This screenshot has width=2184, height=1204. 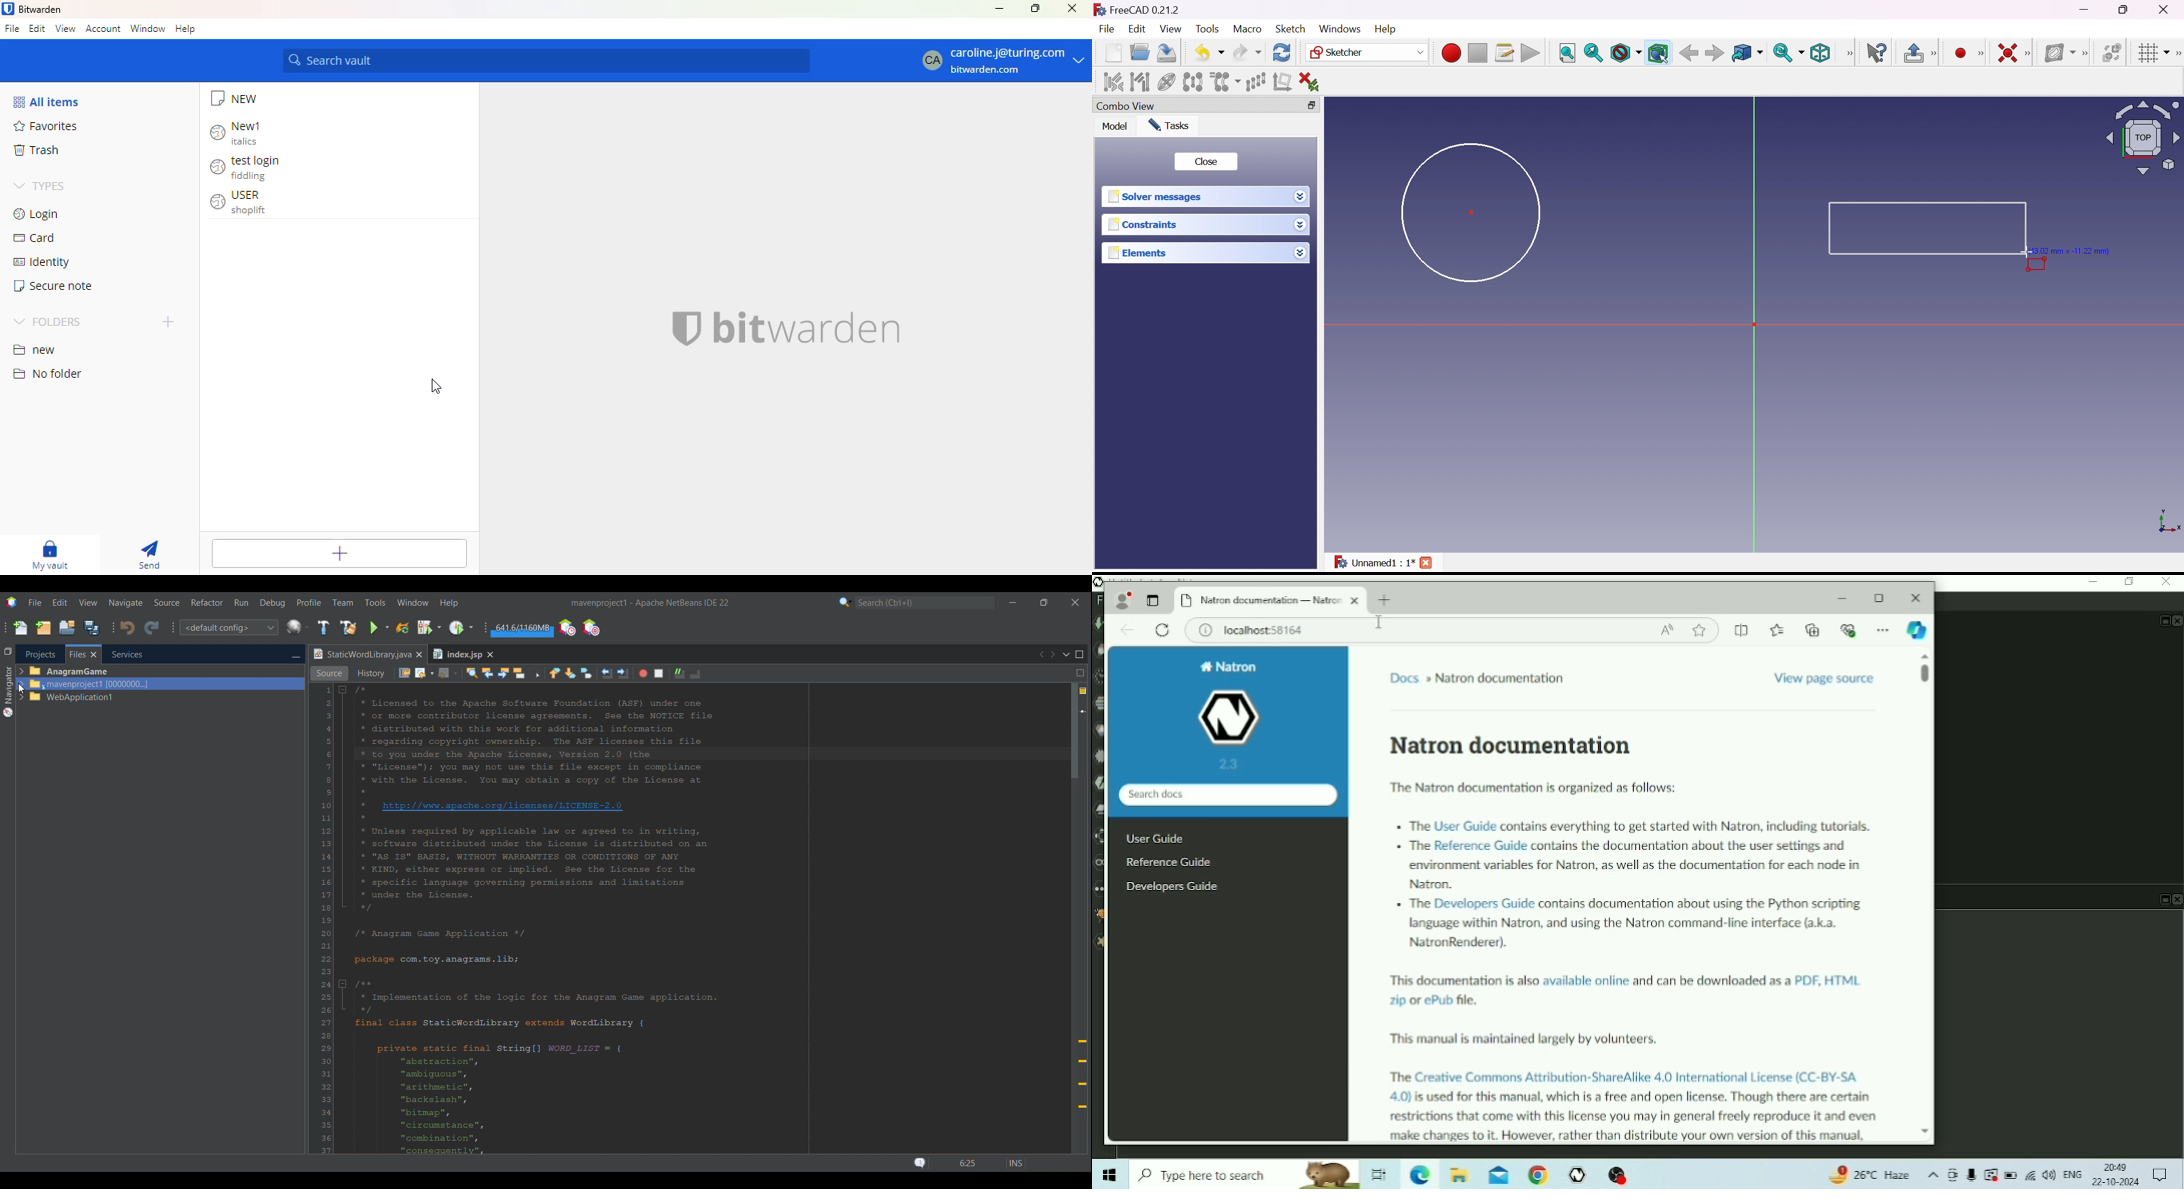 What do you see at coordinates (1972, 1175) in the screenshot?
I see `Mic` at bounding box center [1972, 1175].